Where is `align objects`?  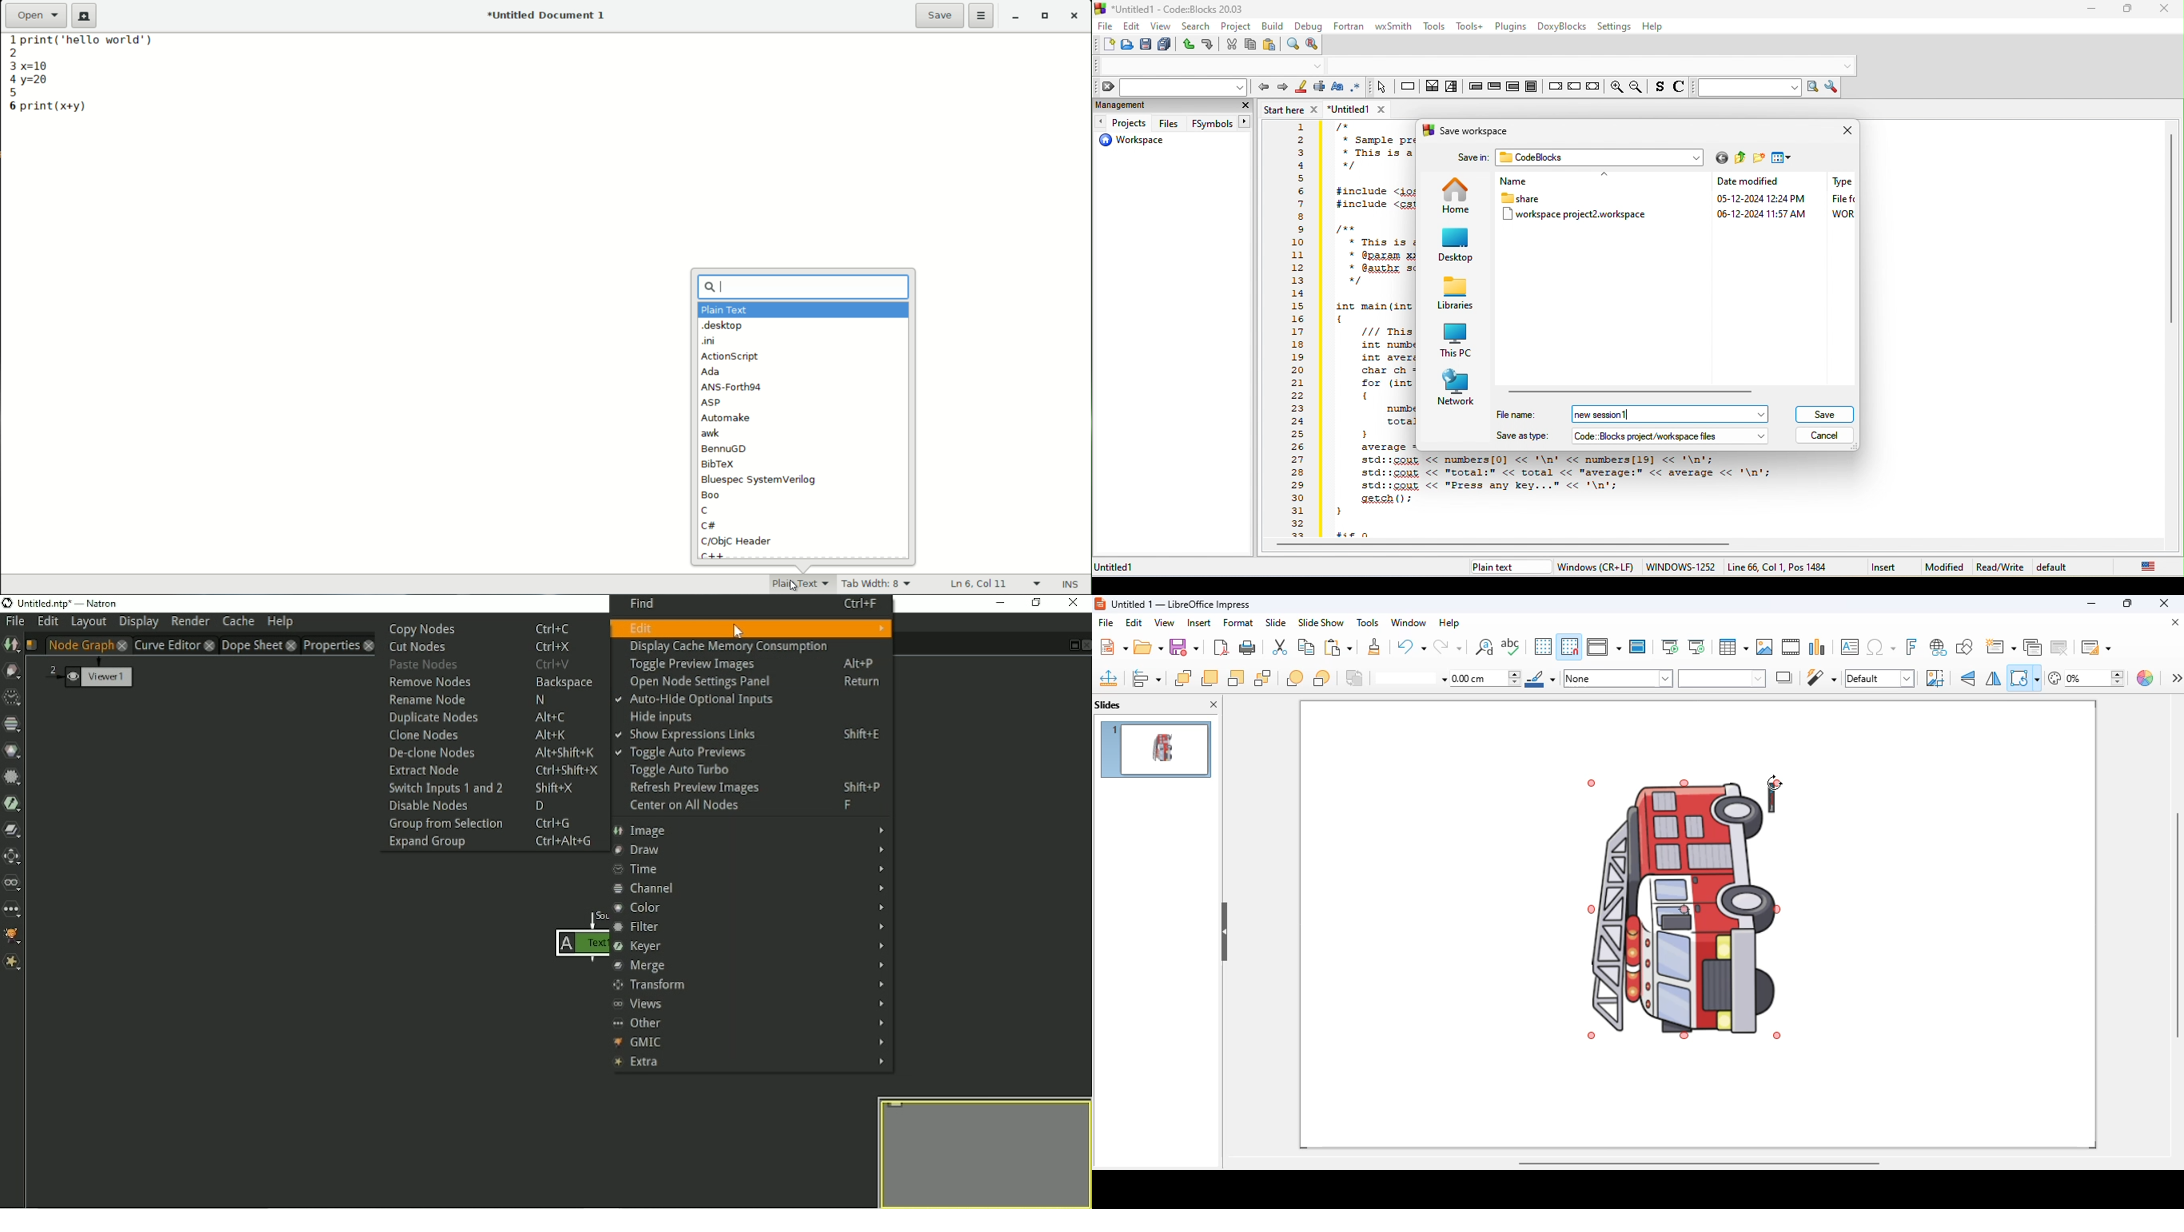 align objects is located at coordinates (1146, 678).